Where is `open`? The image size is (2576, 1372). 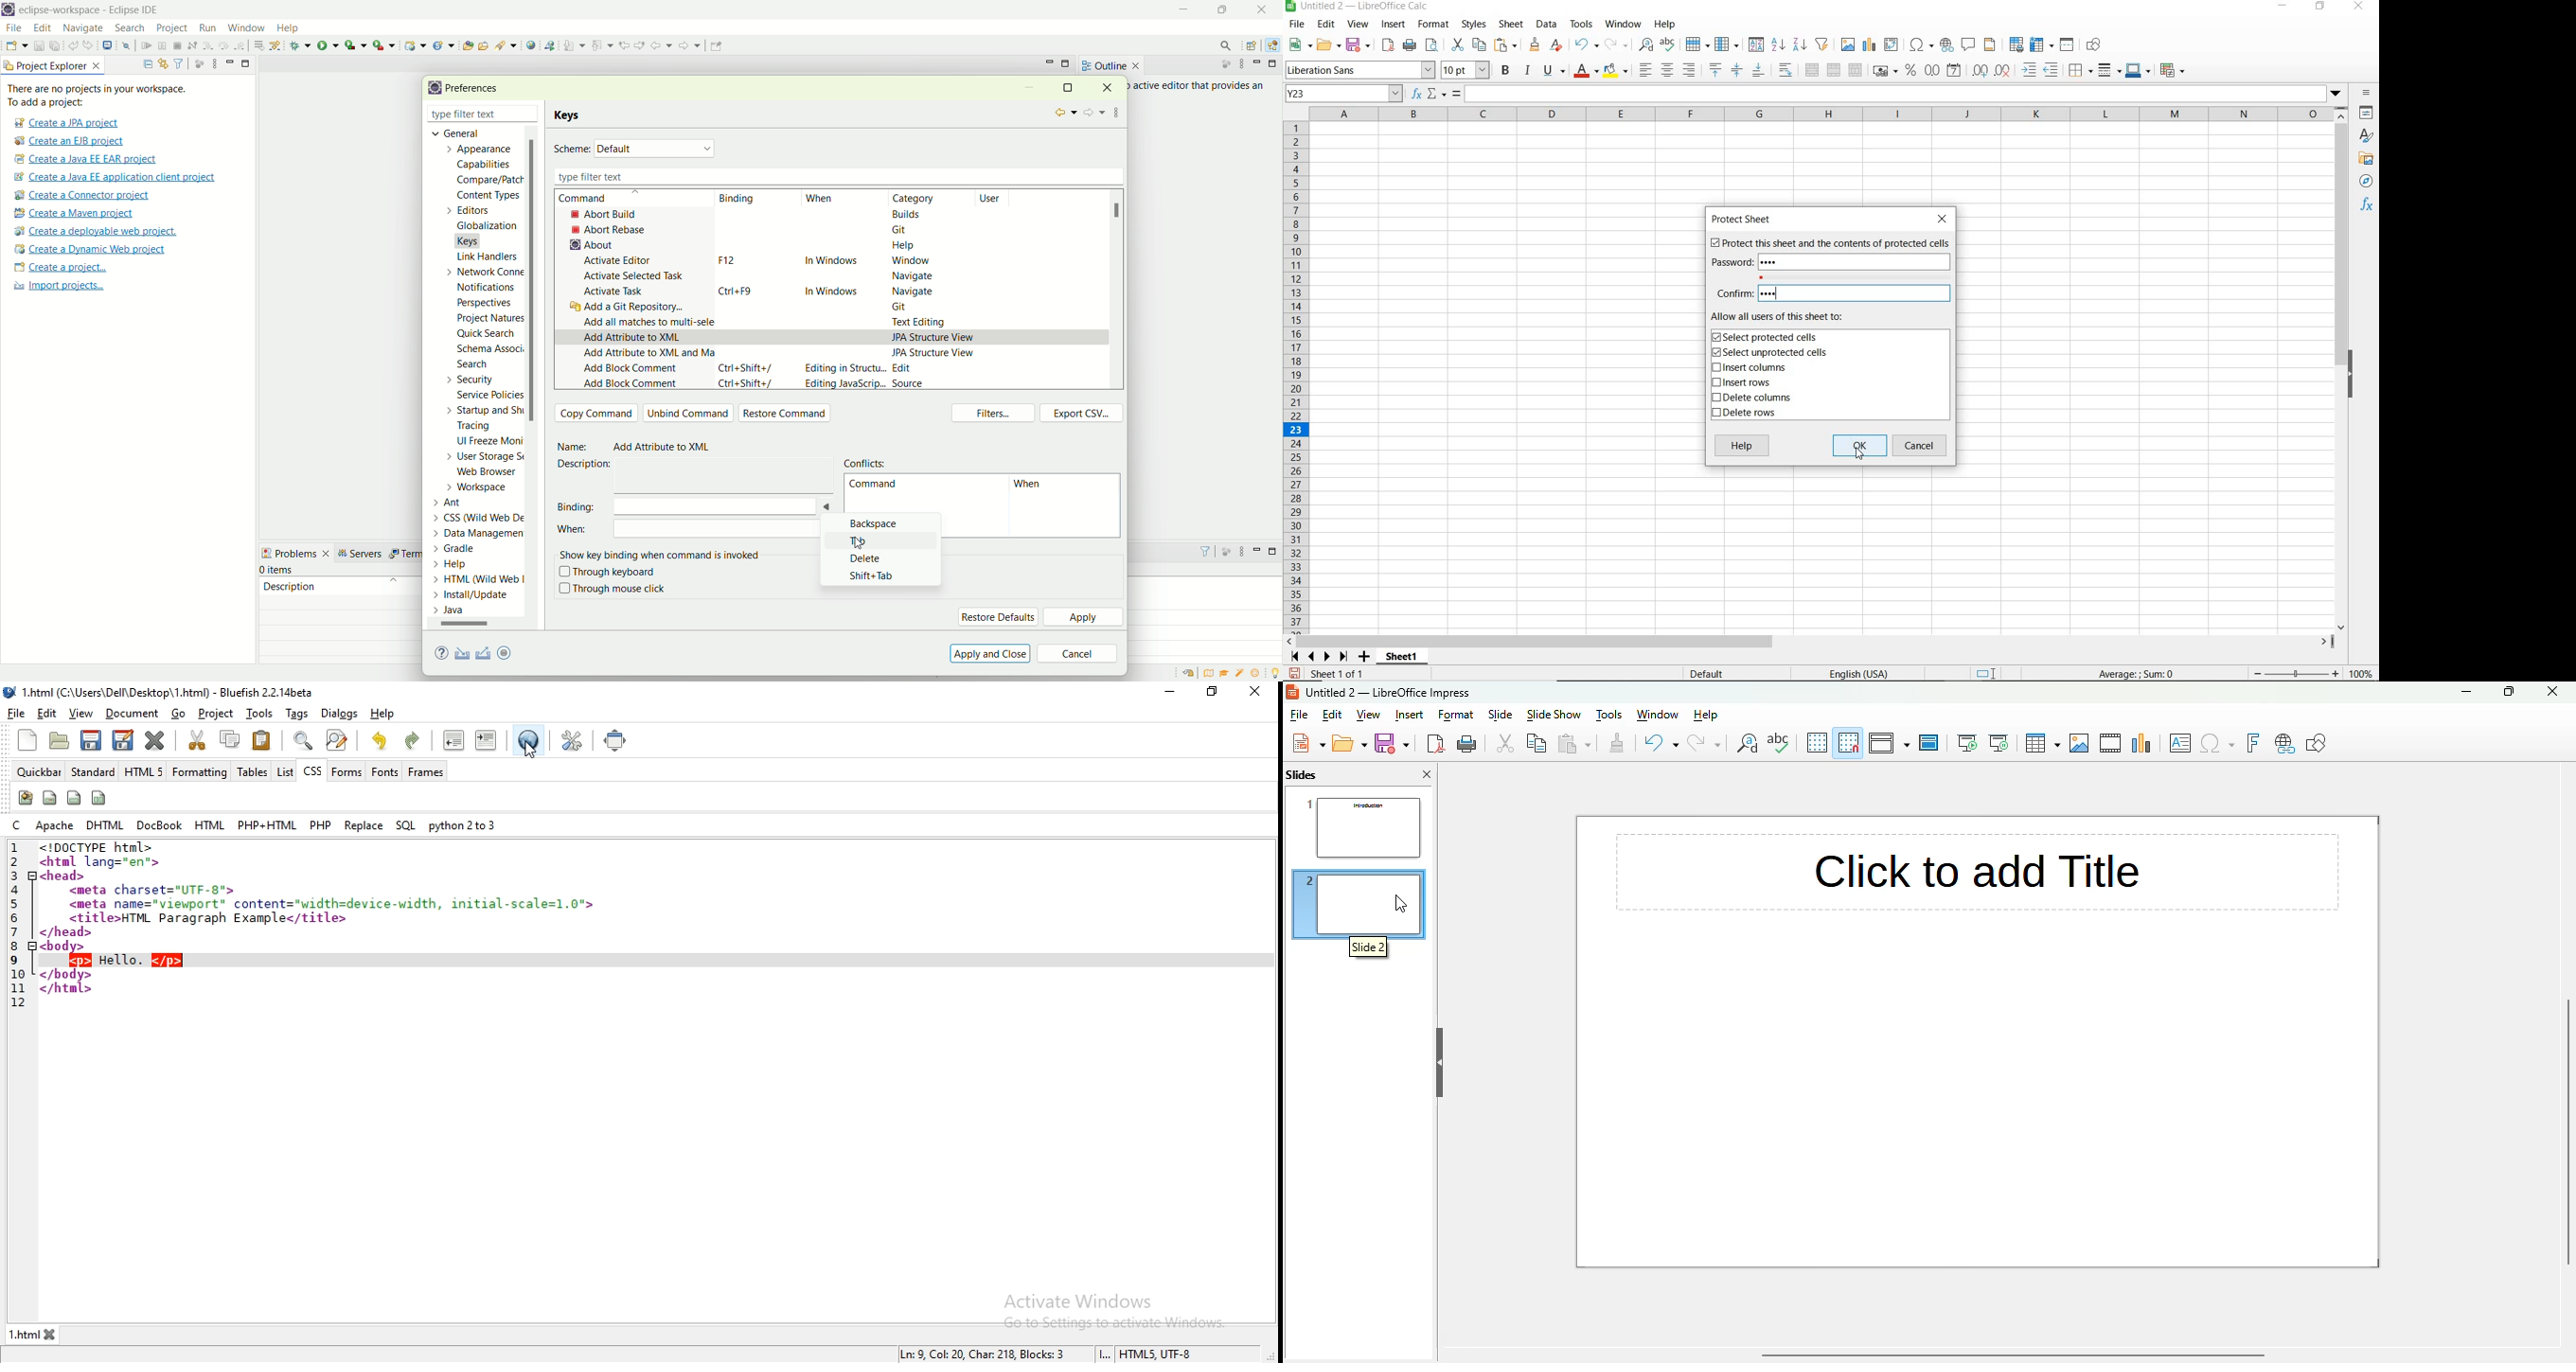 open is located at coordinates (1350, 743).